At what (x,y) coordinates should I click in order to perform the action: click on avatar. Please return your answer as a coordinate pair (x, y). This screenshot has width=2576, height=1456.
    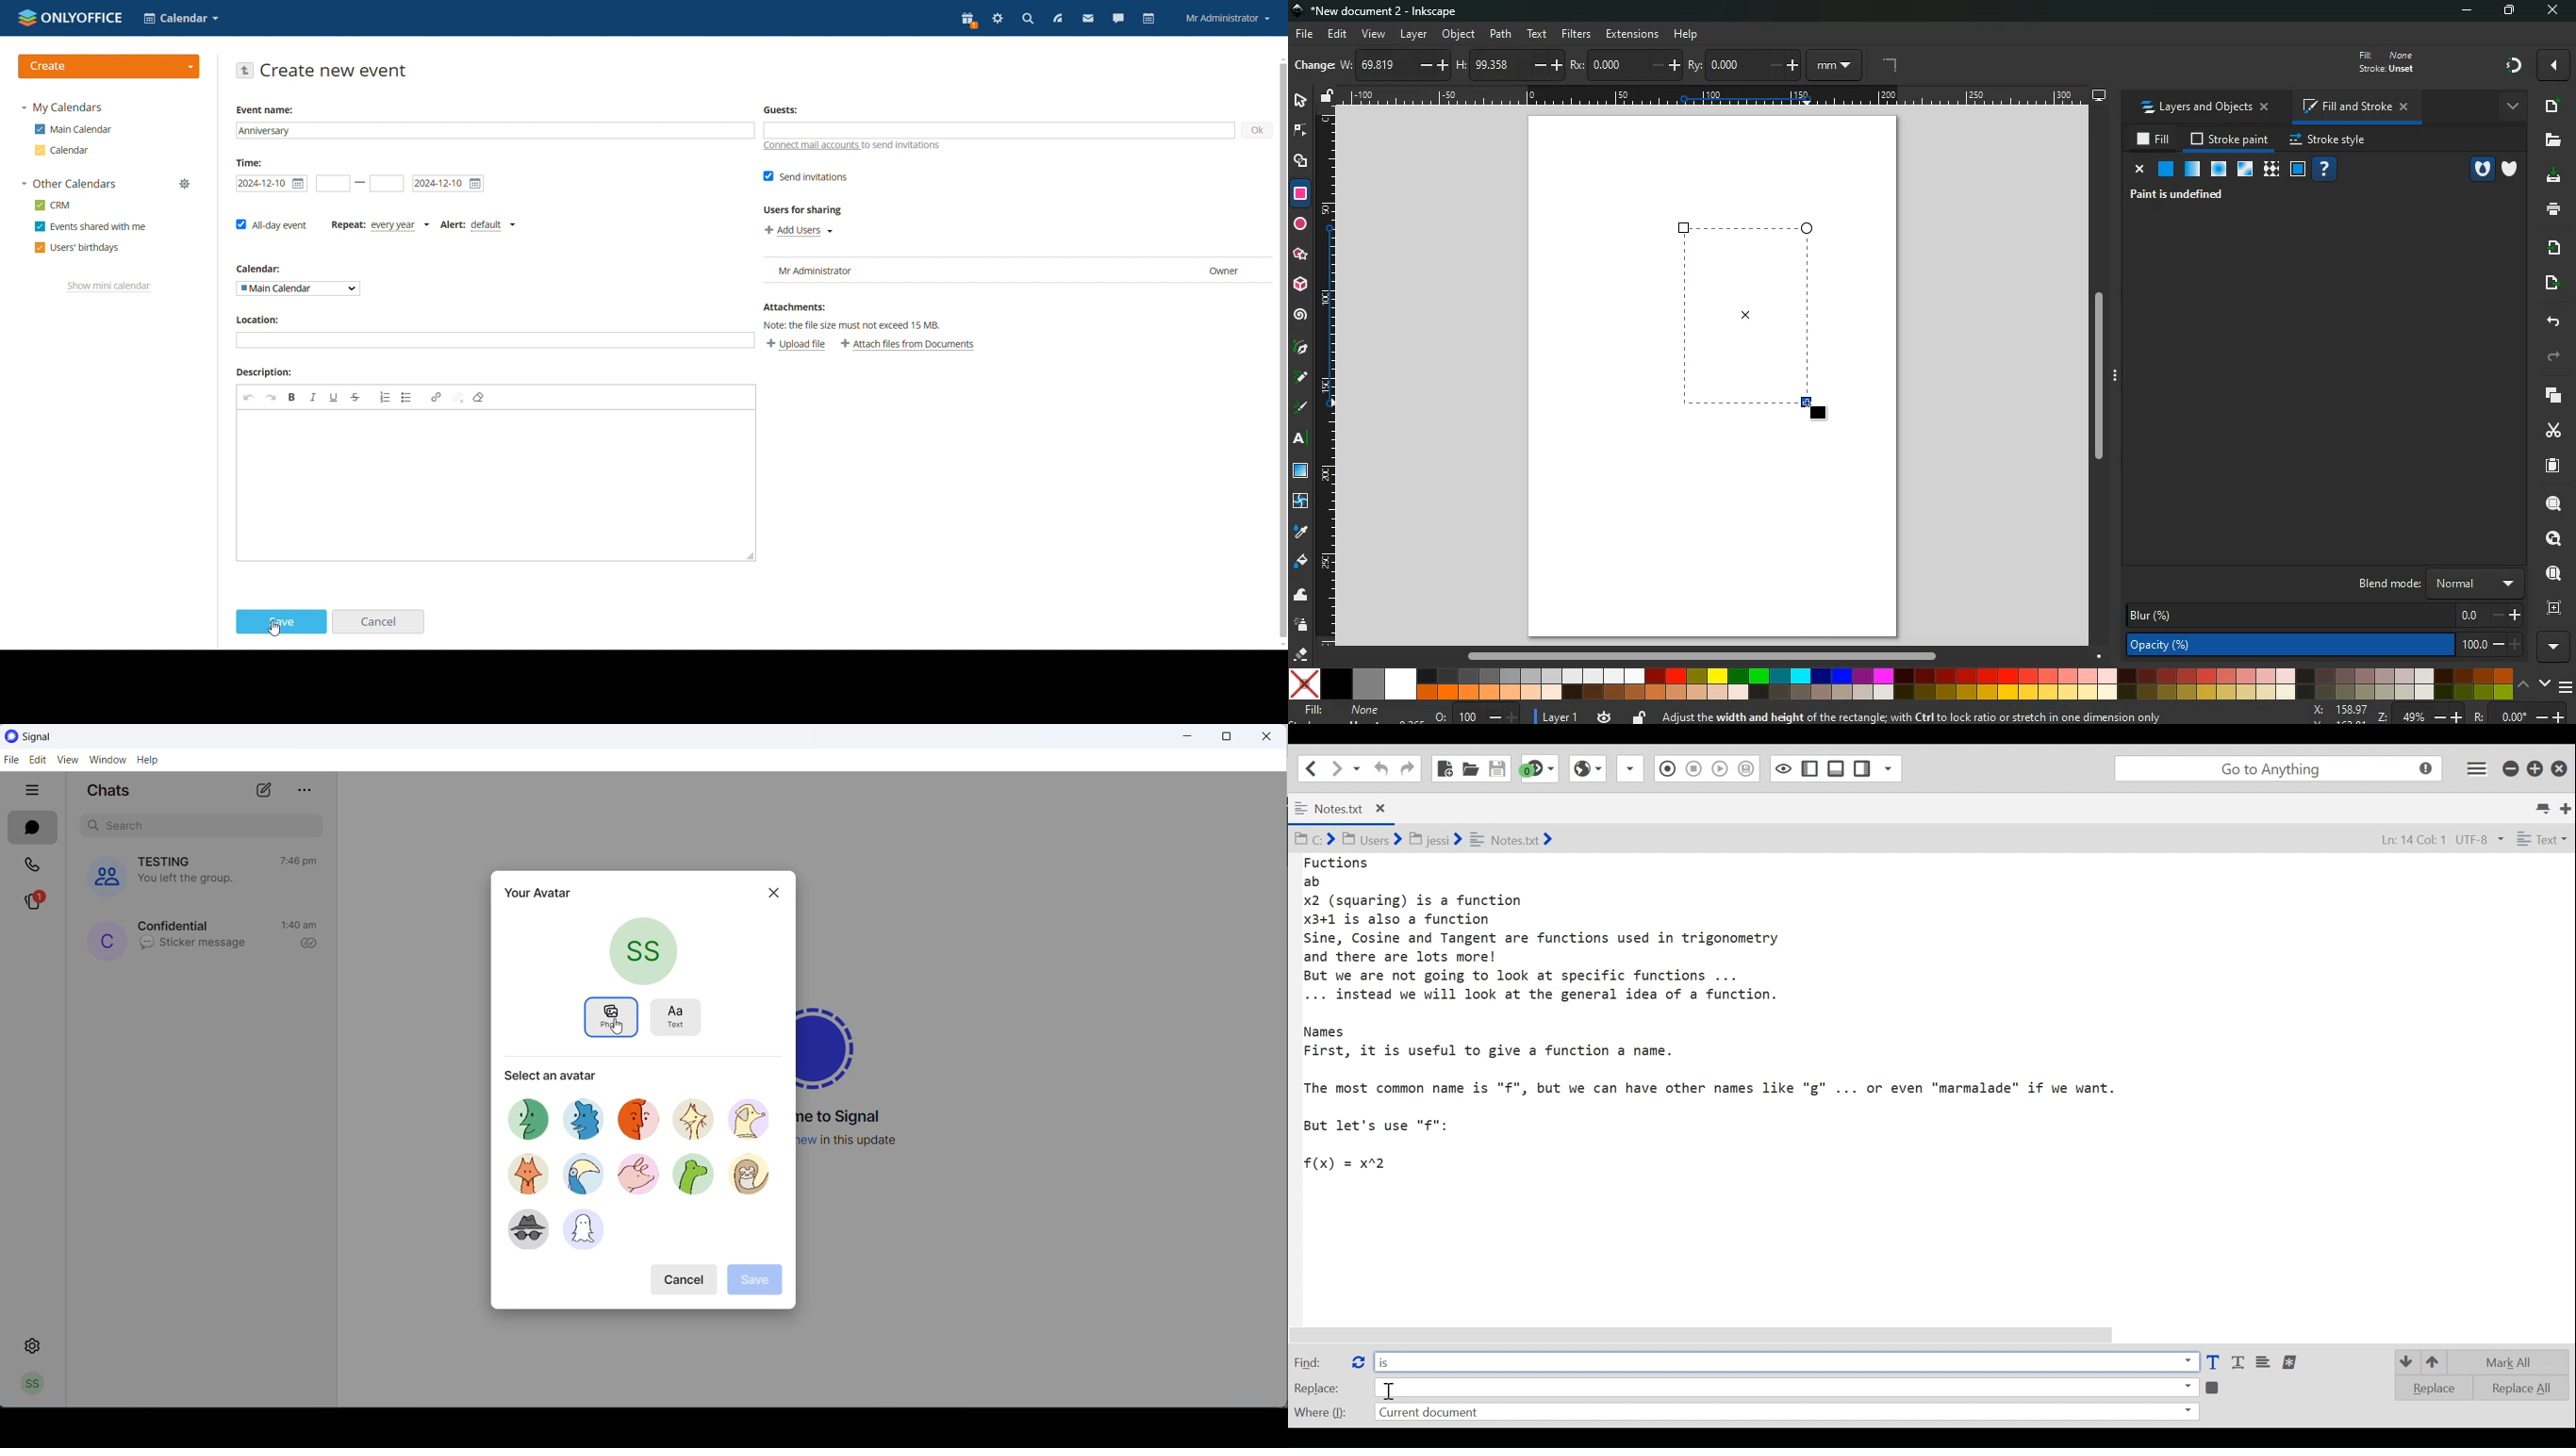
    Looking at the image, I should click on (522, 1228).